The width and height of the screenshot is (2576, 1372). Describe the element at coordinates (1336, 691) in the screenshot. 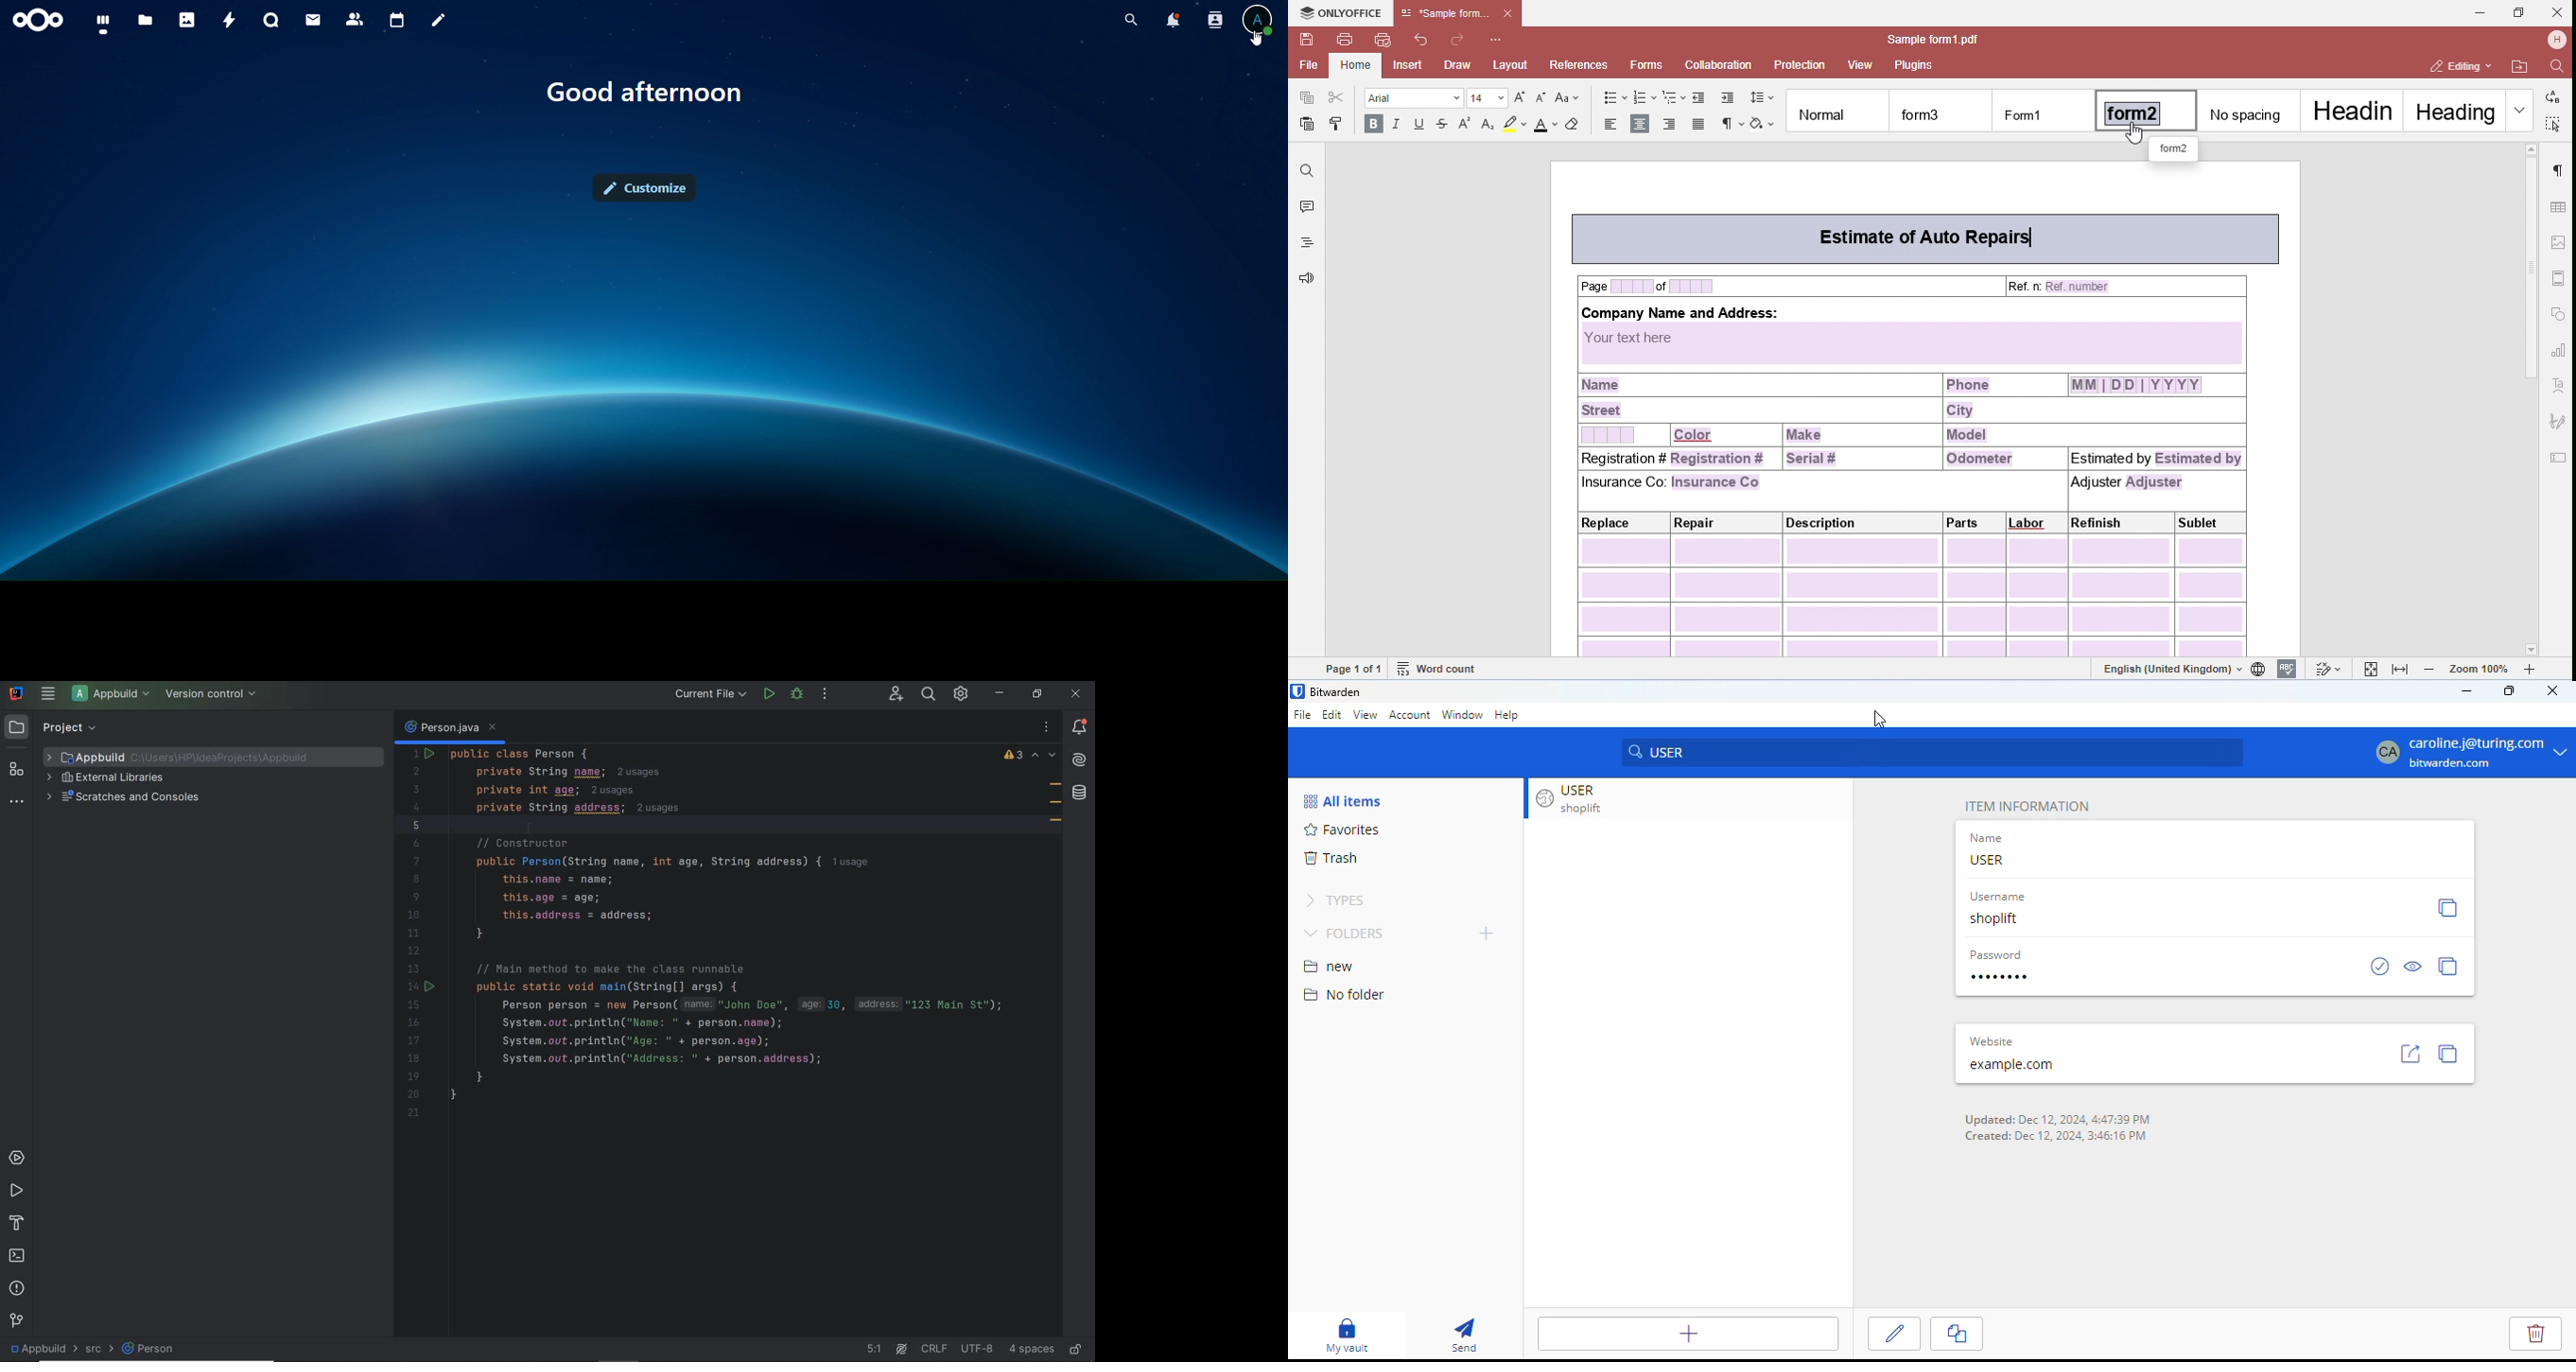

I see `bitwarden` at that location.